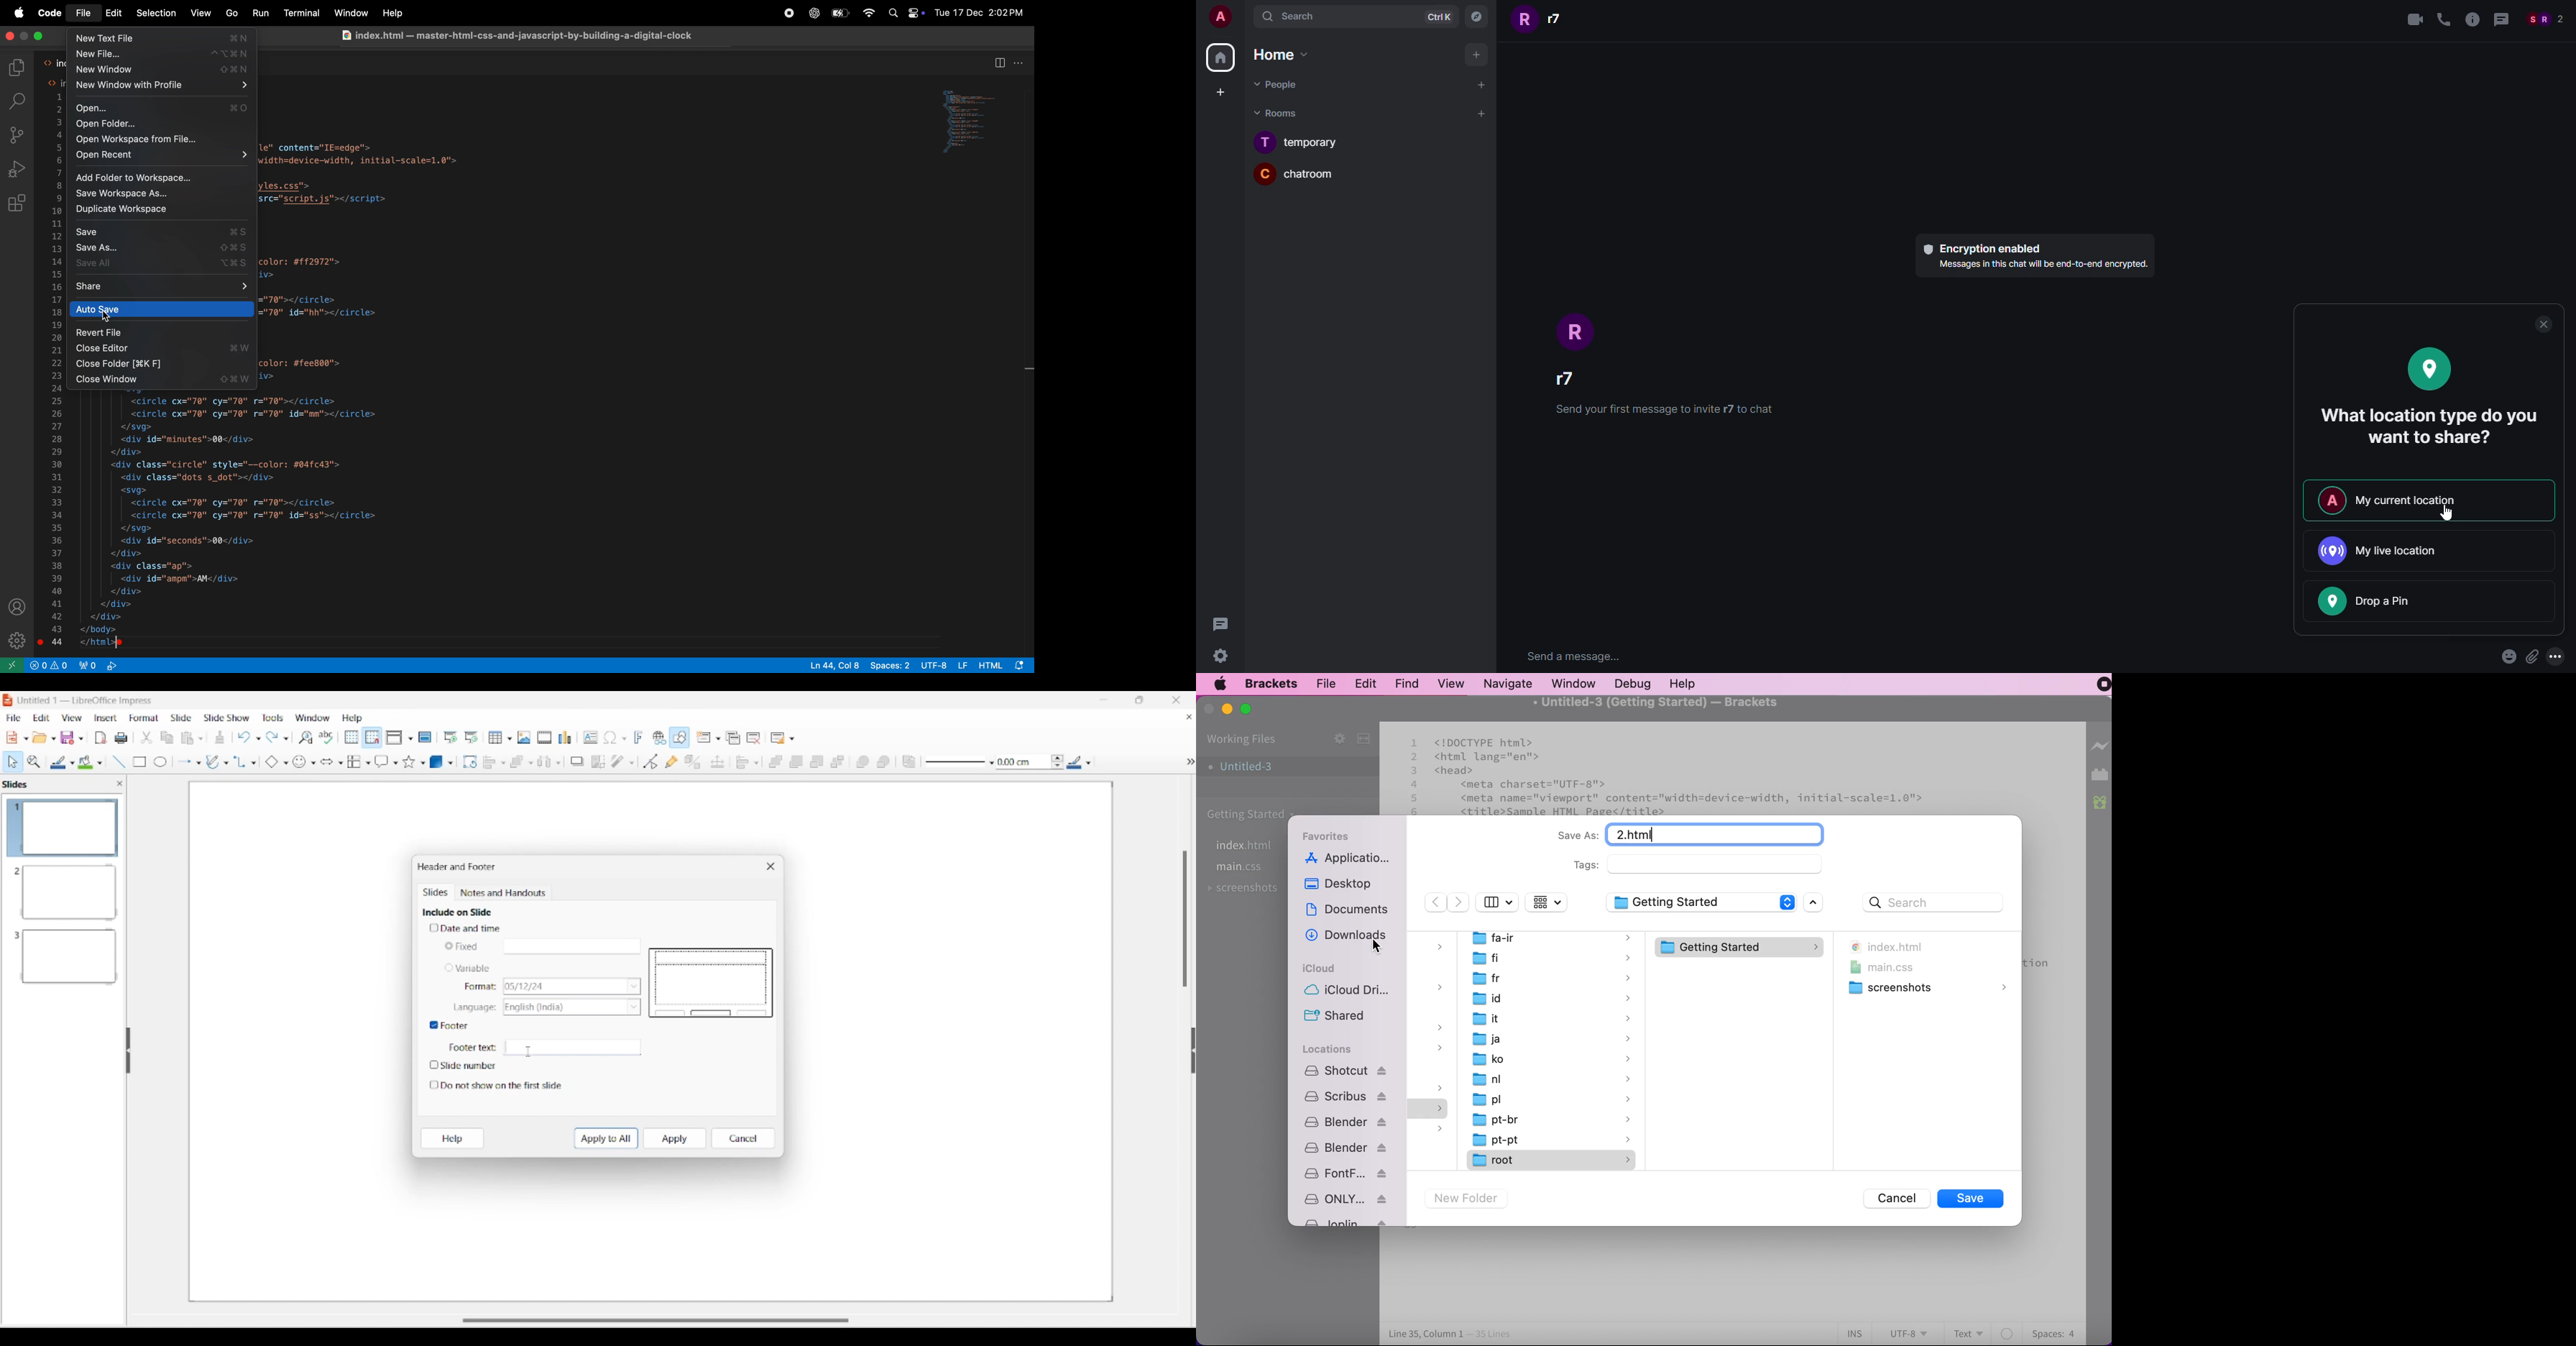  Describe the element at coordinates (449, 1026) in the screenshot. I see `Toggle for footer` at that location.